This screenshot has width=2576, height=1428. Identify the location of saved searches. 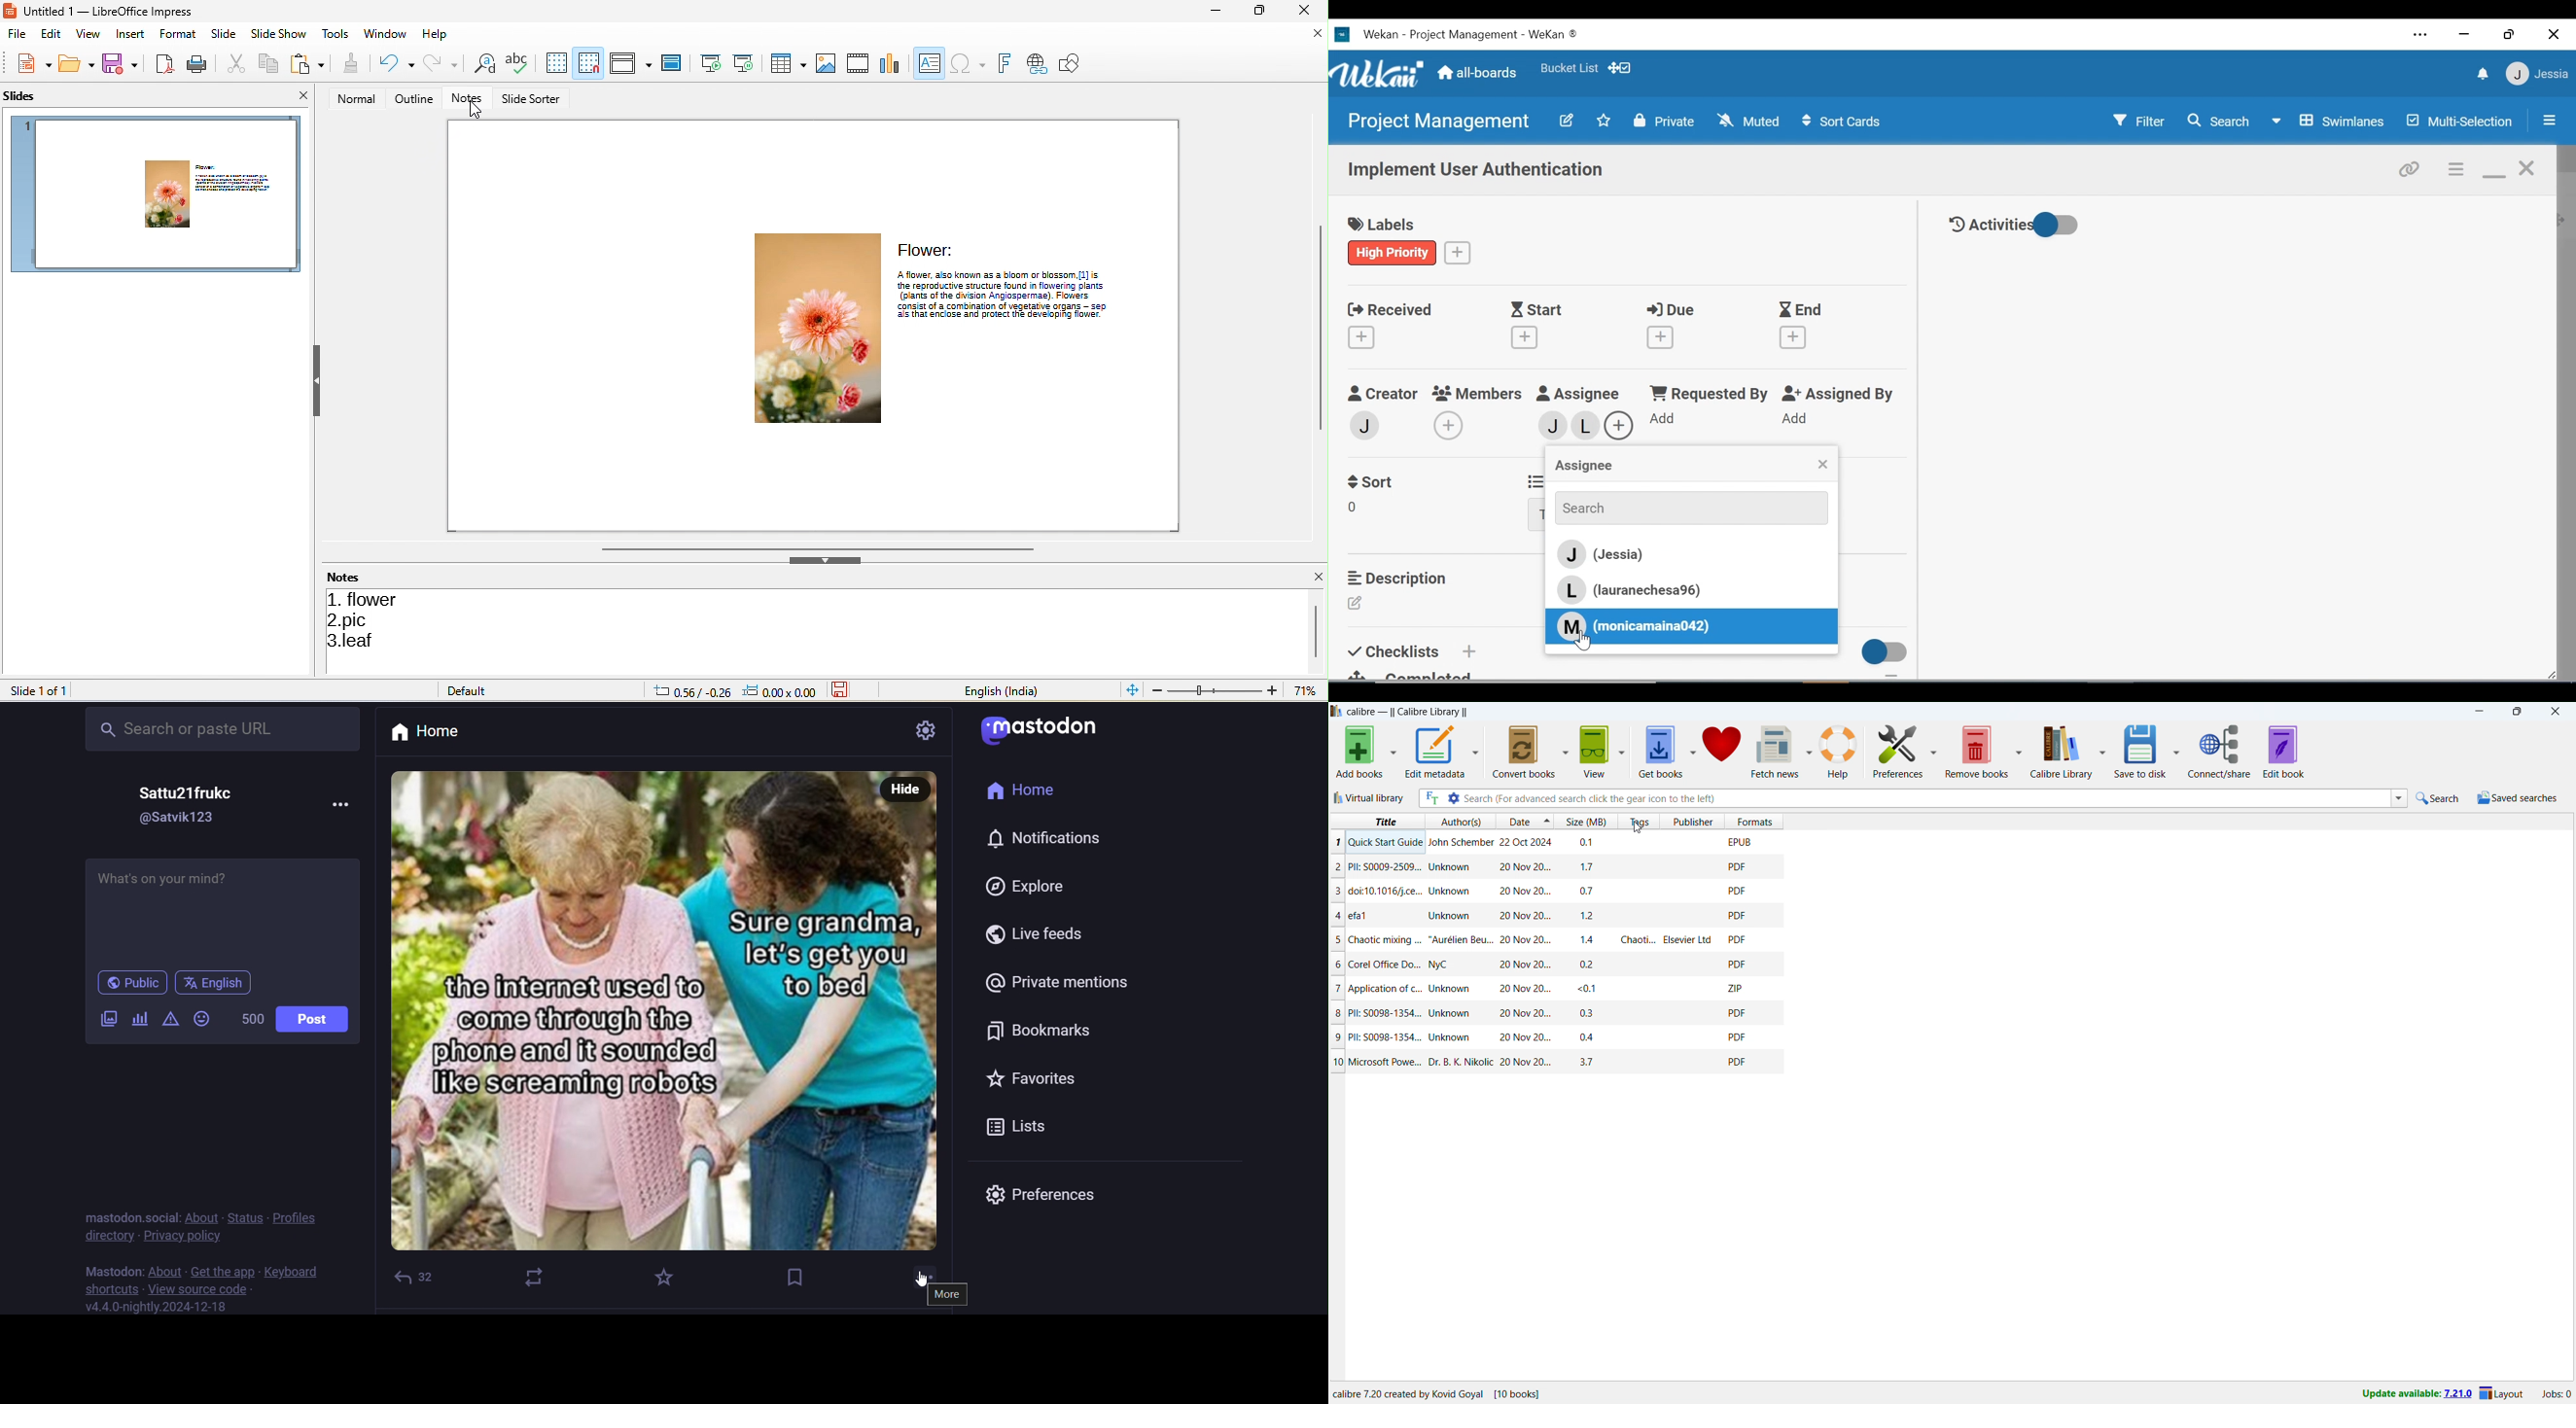
(2517, 798).